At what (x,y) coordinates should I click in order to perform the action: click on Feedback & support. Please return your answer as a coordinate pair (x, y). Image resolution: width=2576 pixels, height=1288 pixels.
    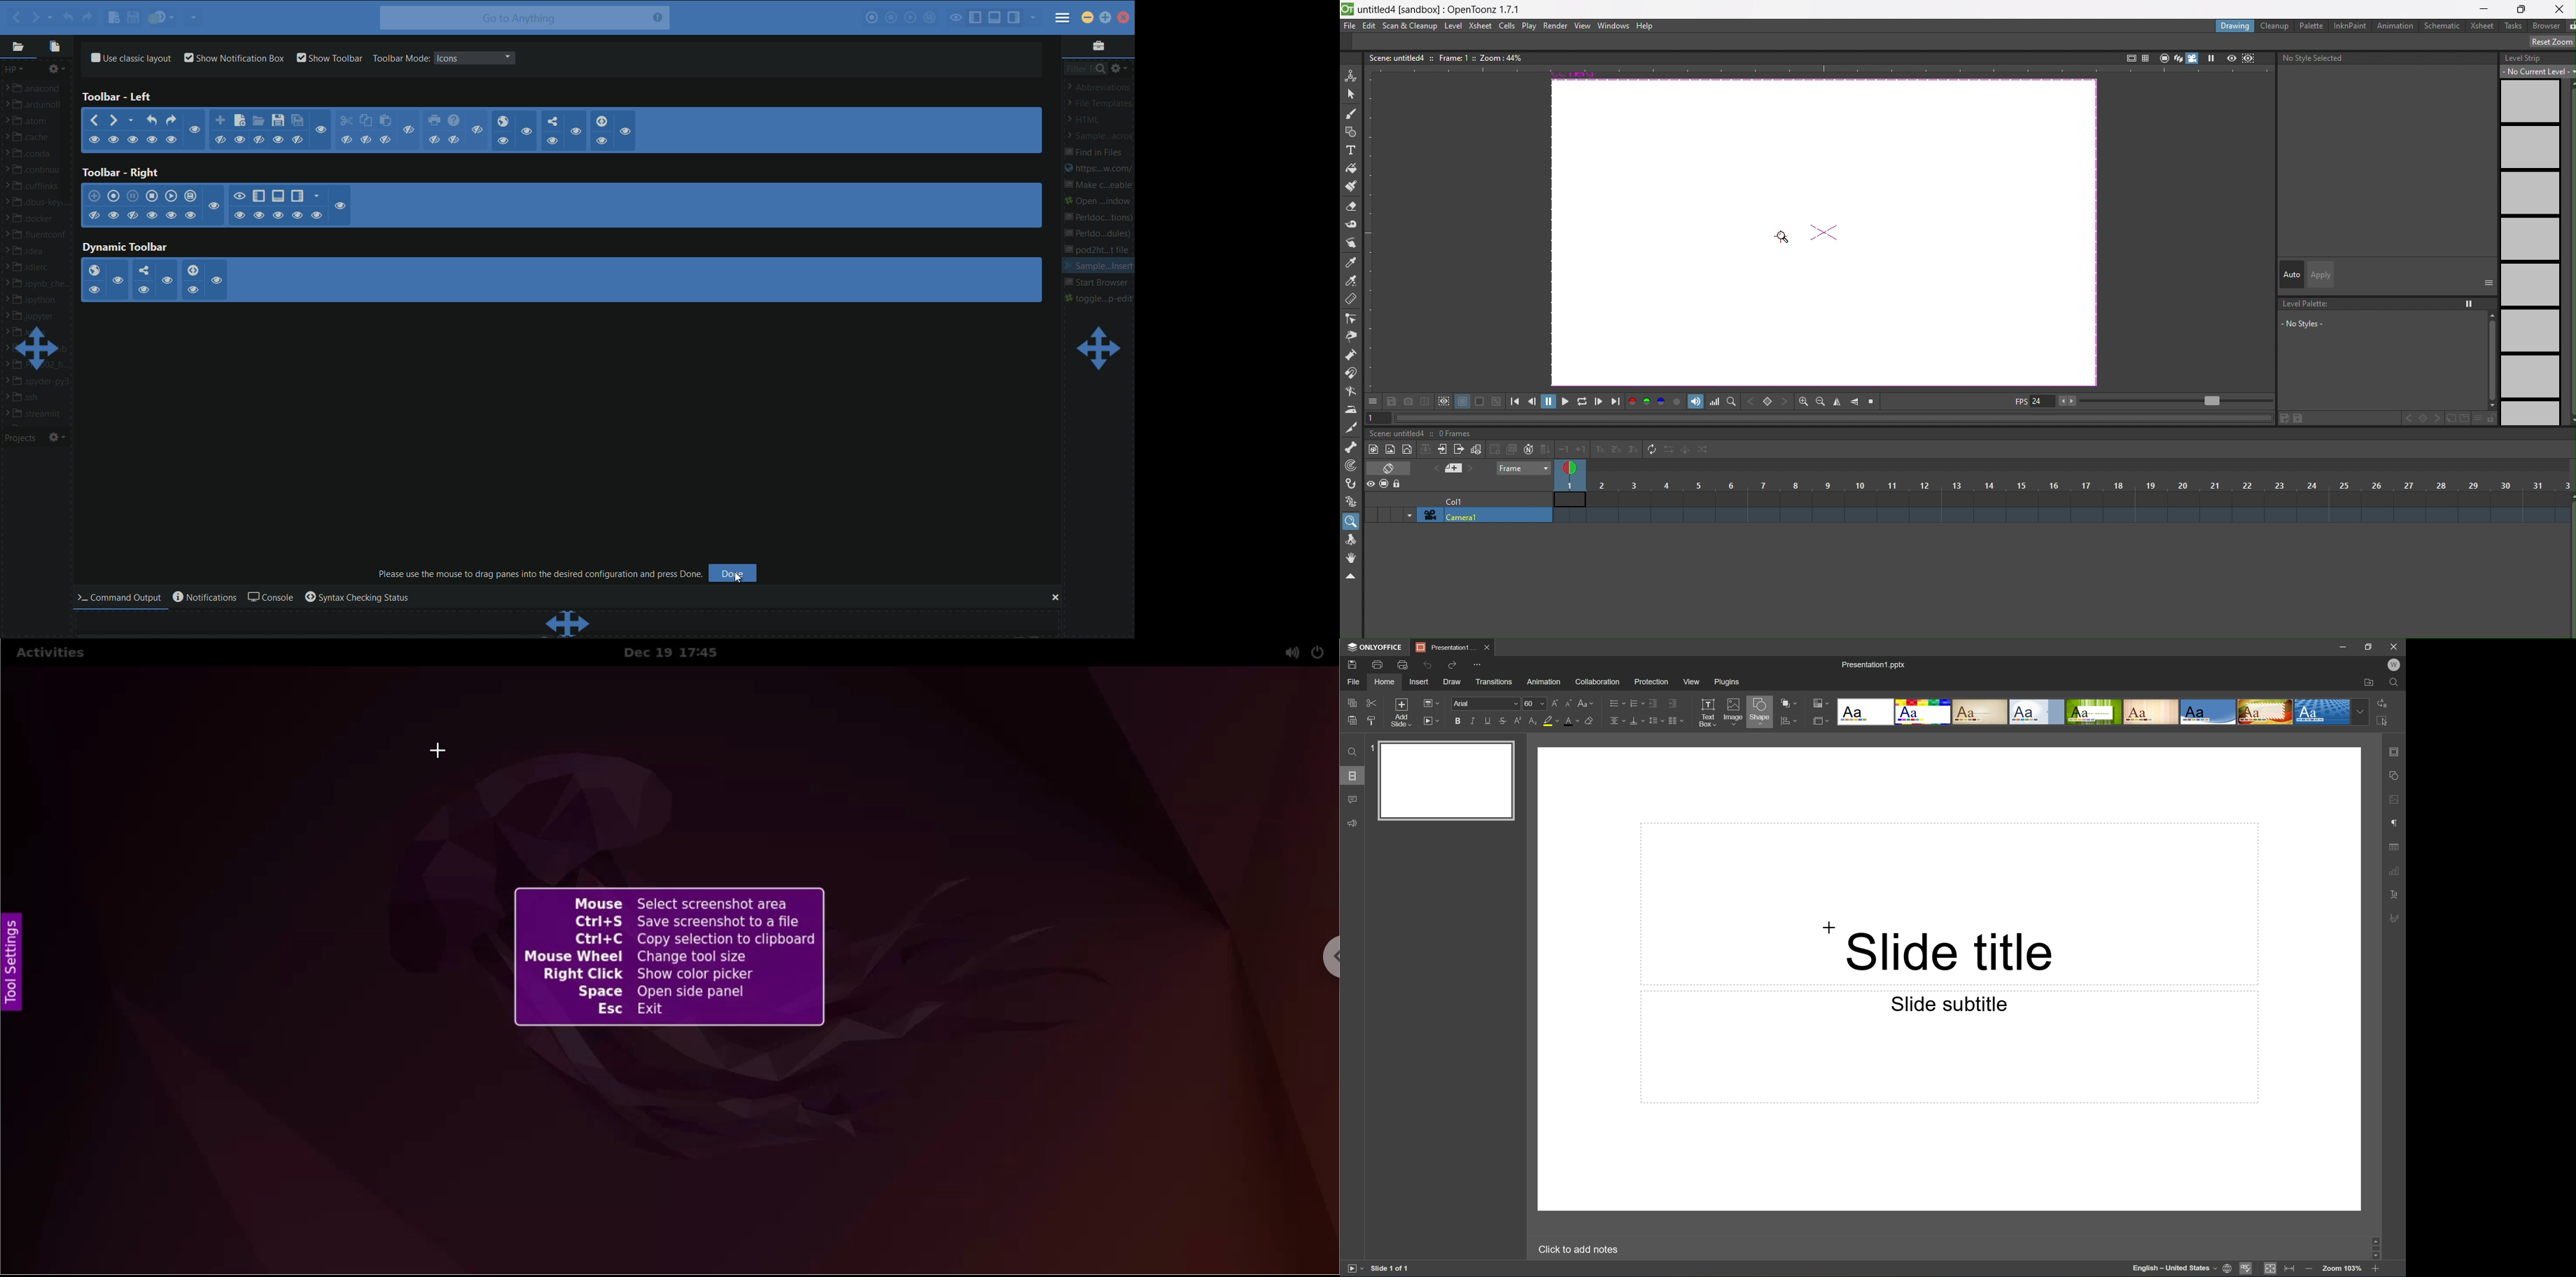
    Looking at the image, I should click on (1354, 824).